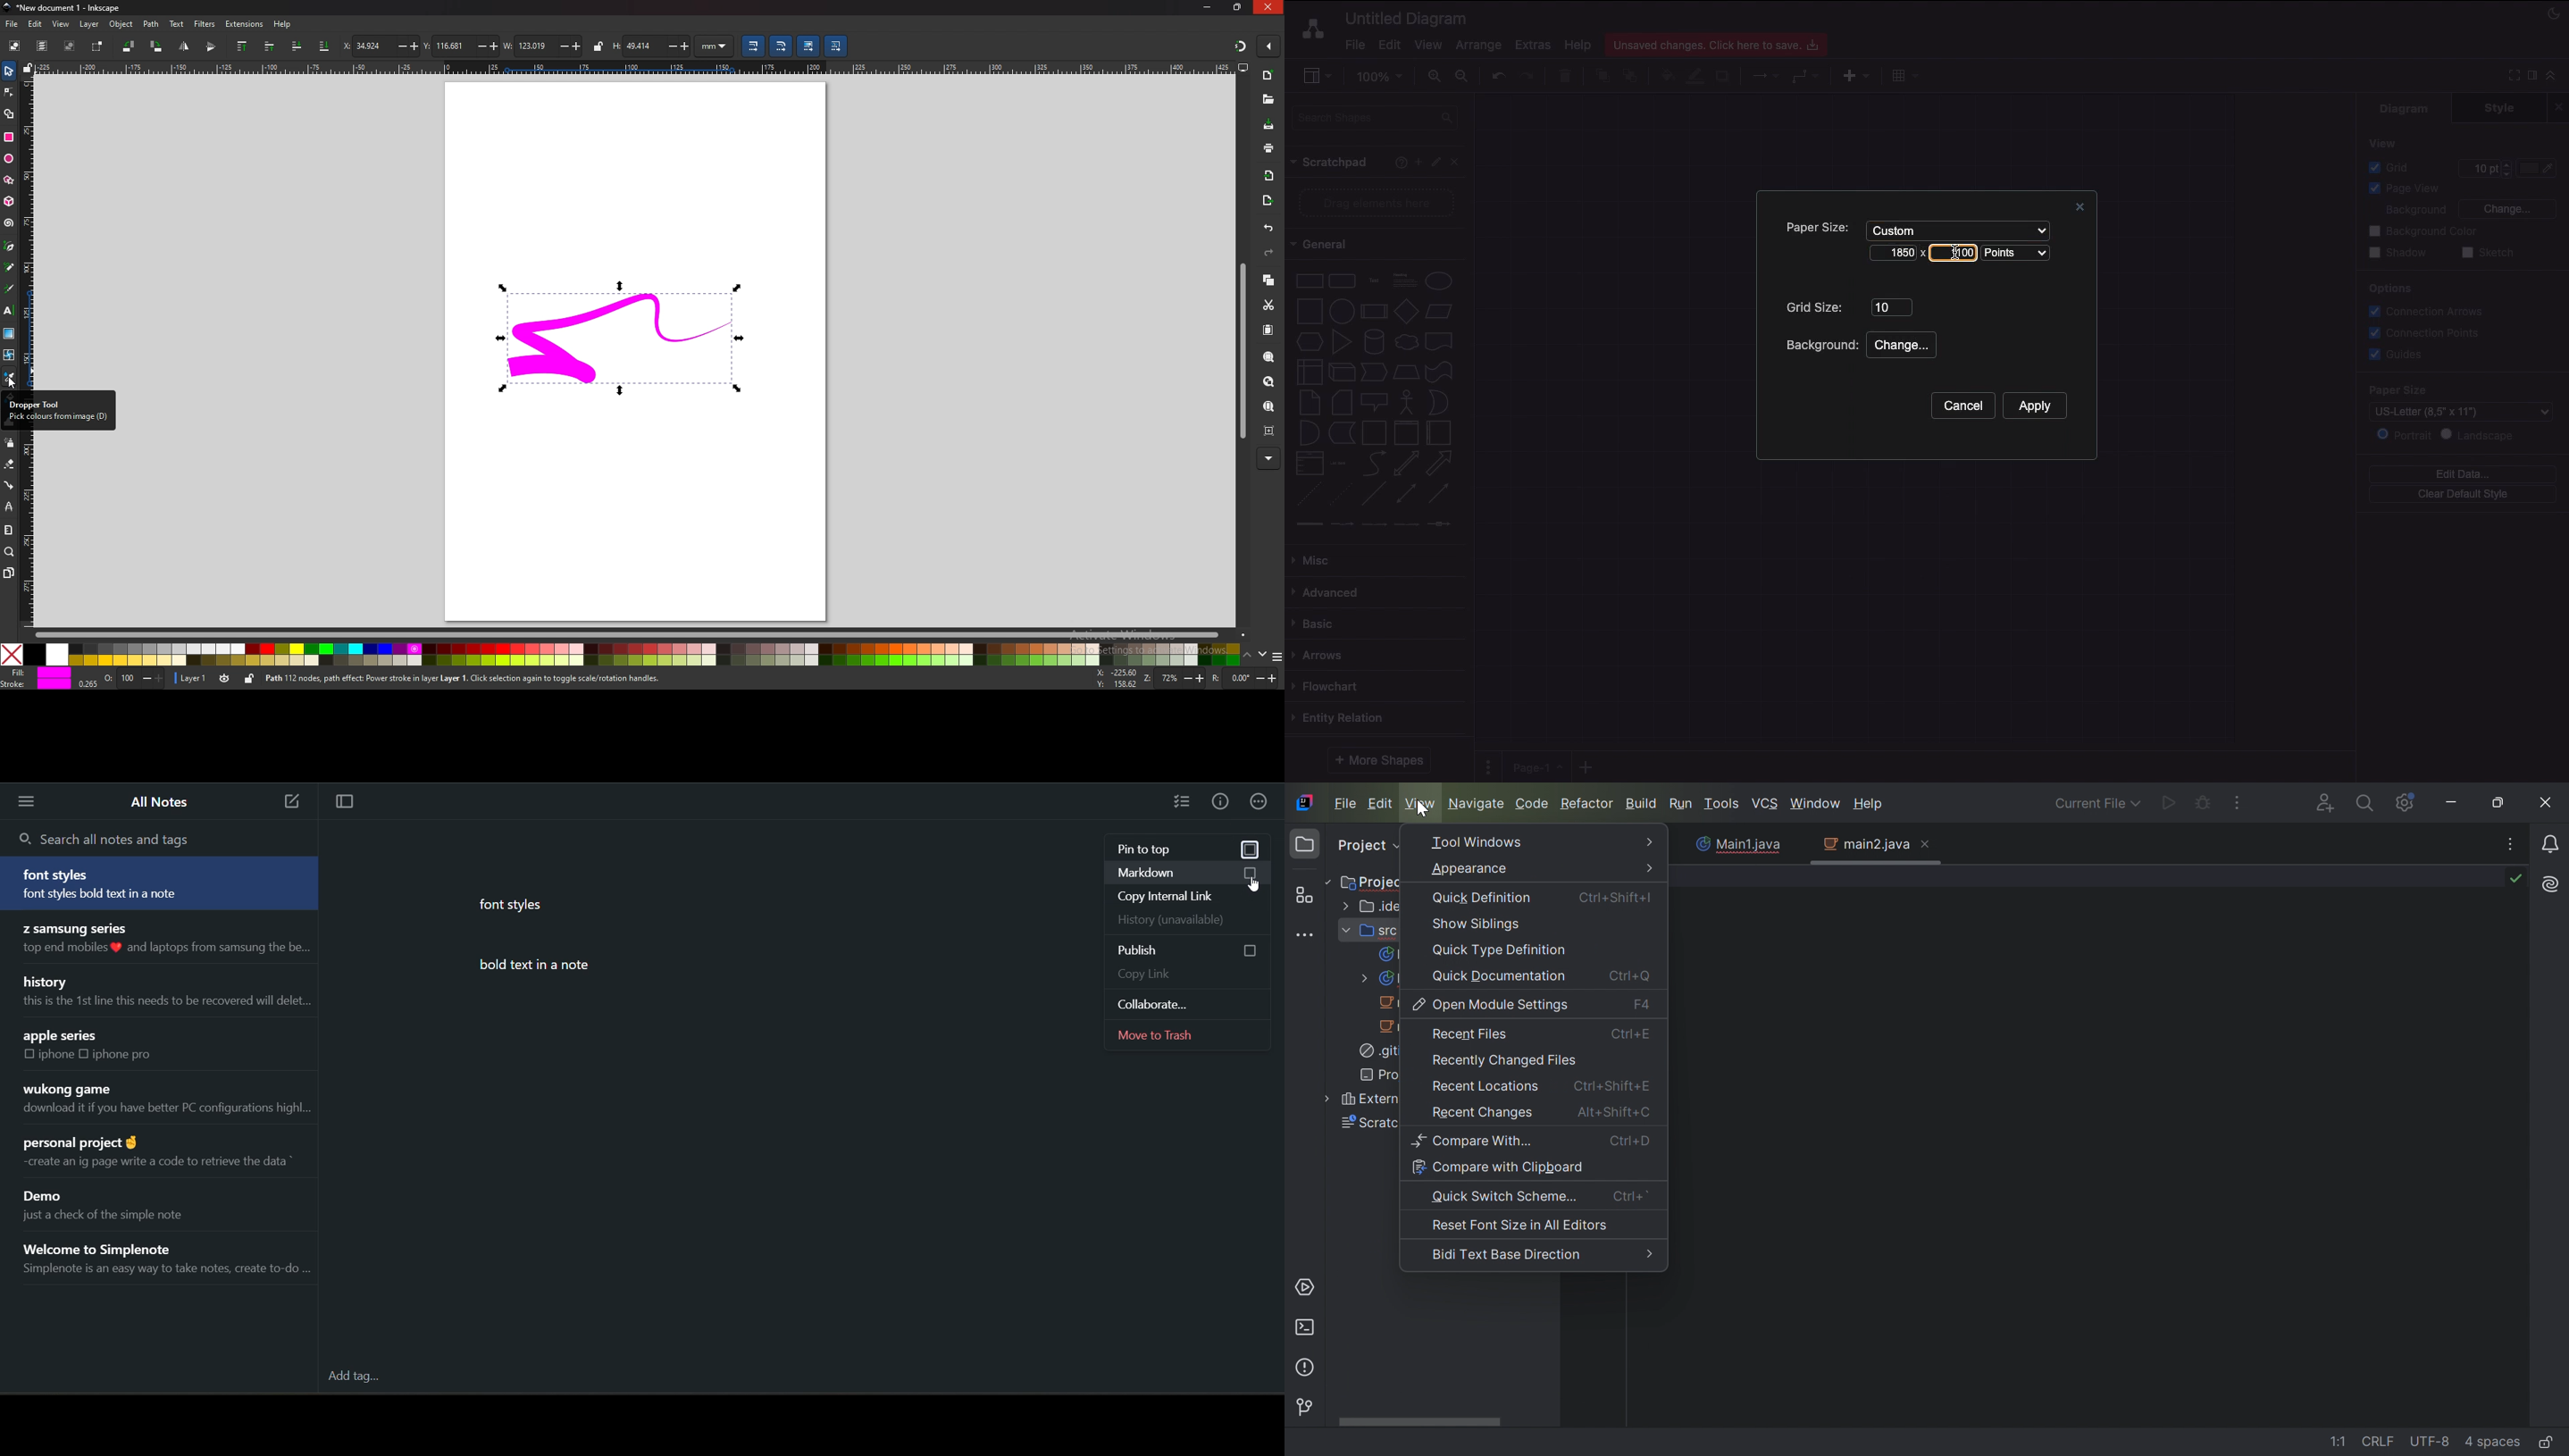  Describe the element at coordinates (1372, 313) in the screenshot. I see `Process` at that location.